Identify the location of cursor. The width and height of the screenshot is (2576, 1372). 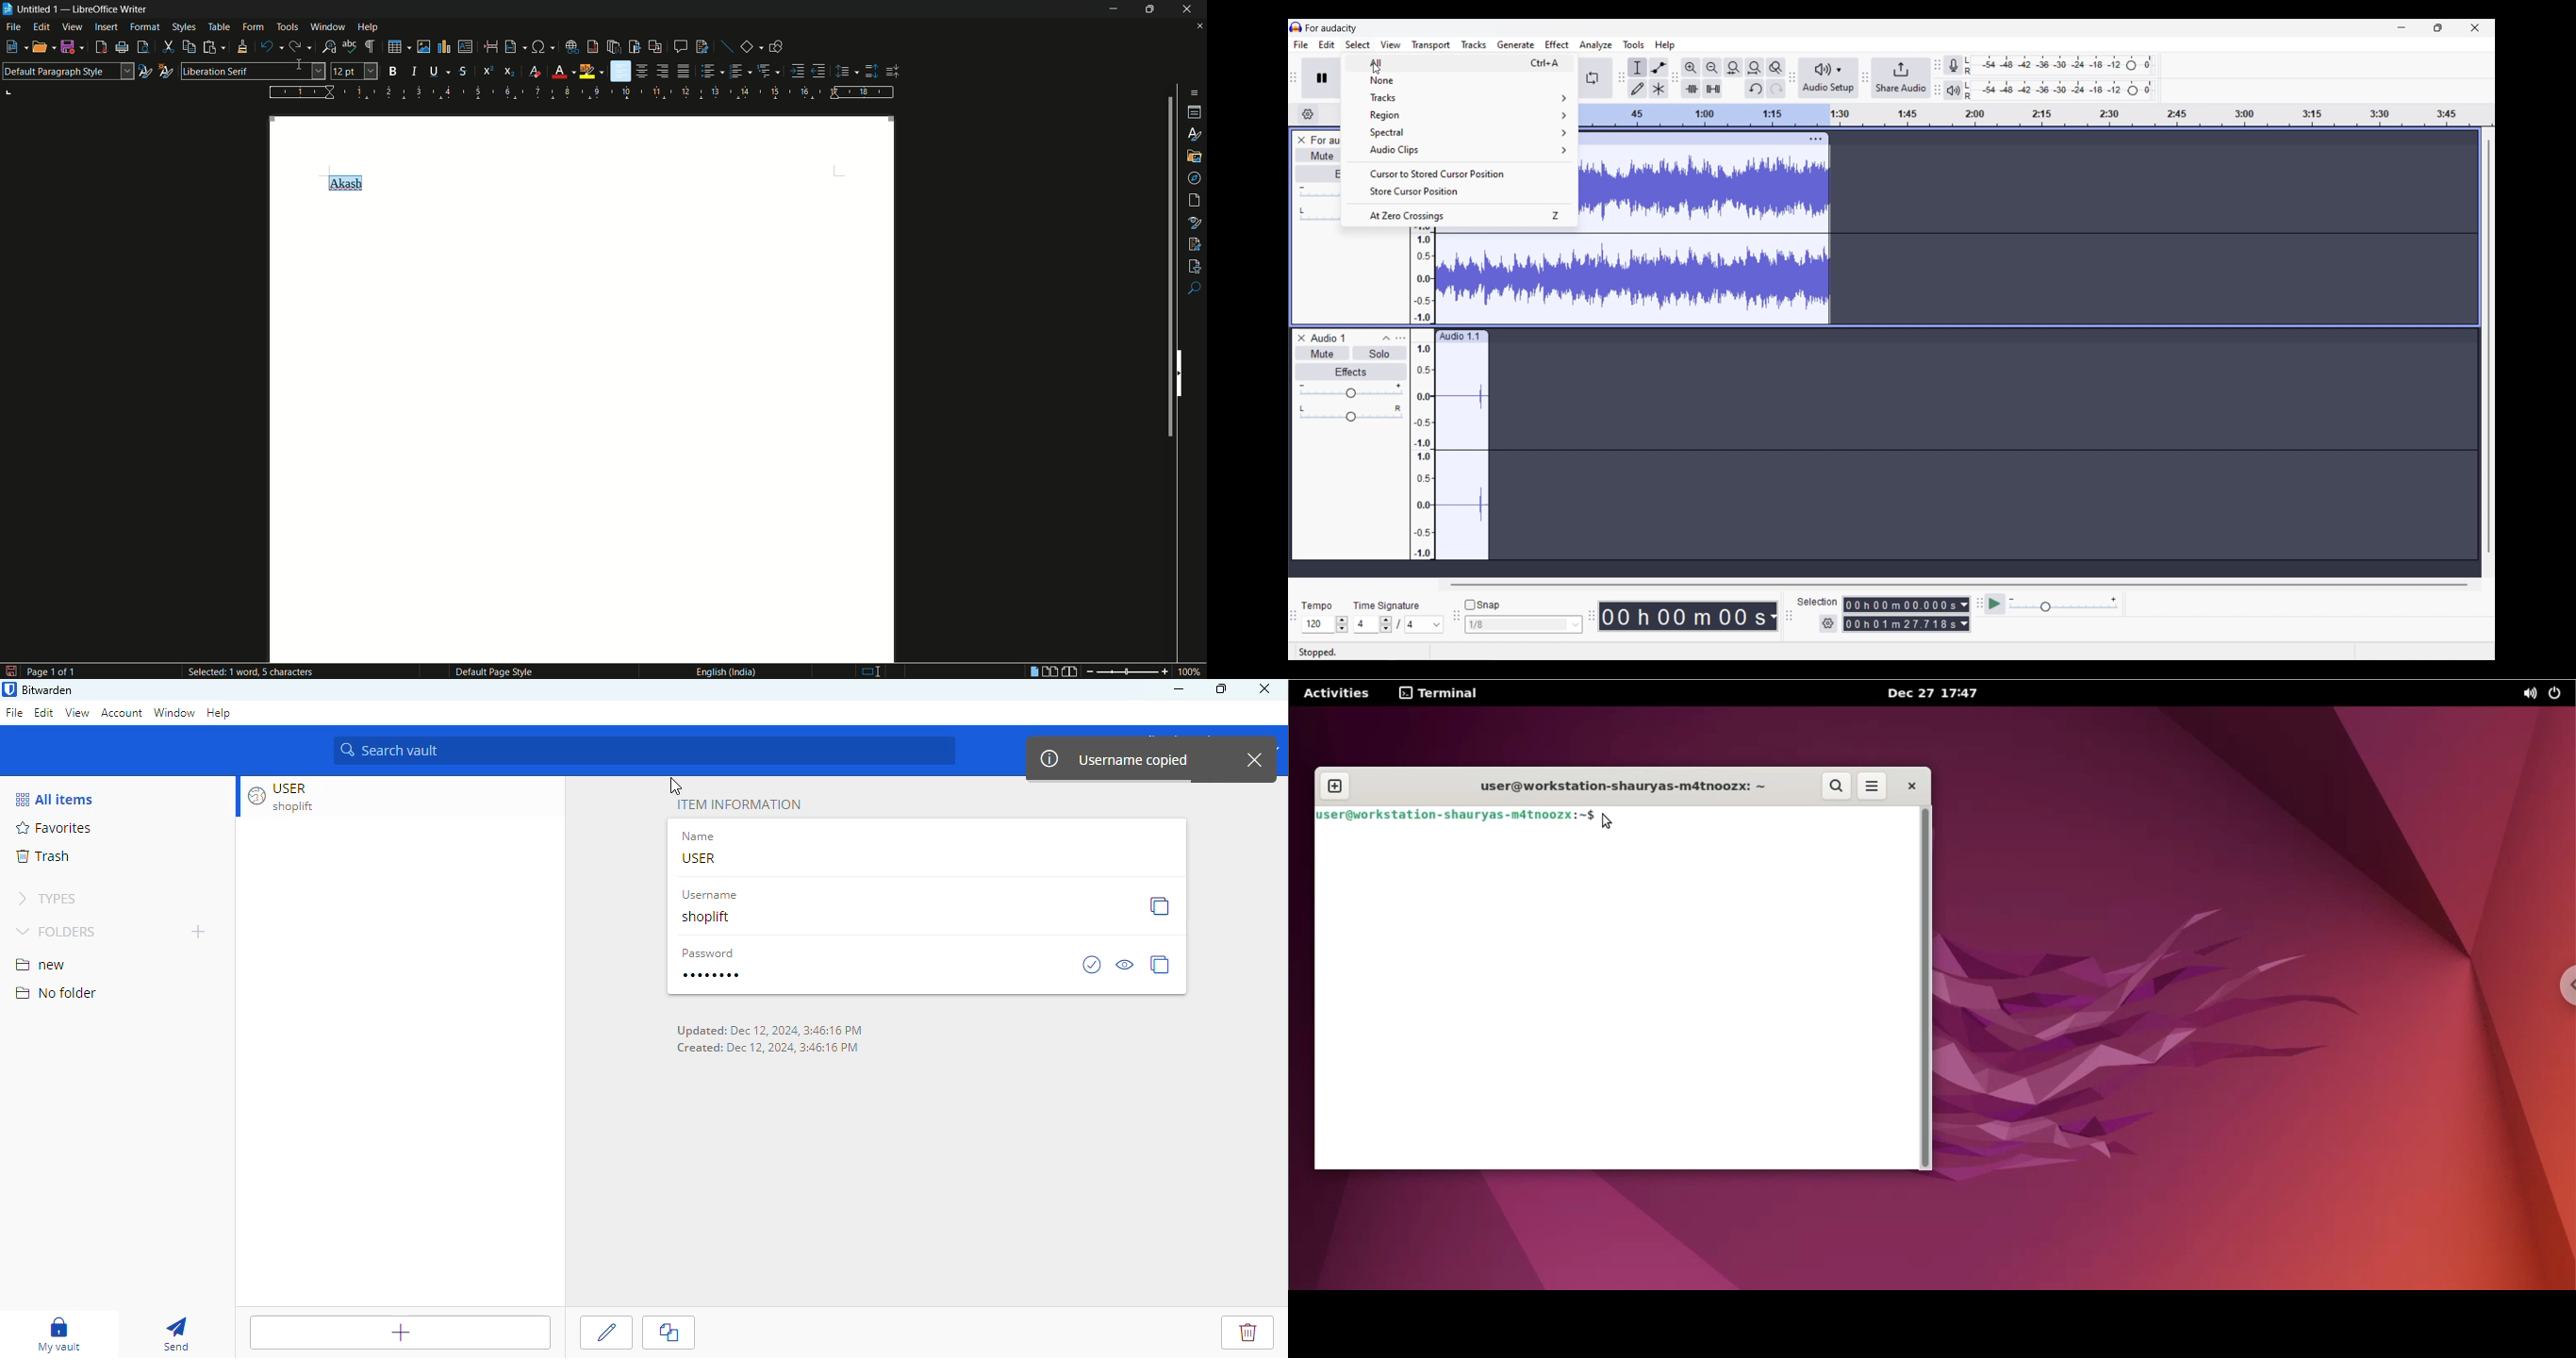
(673, 787).